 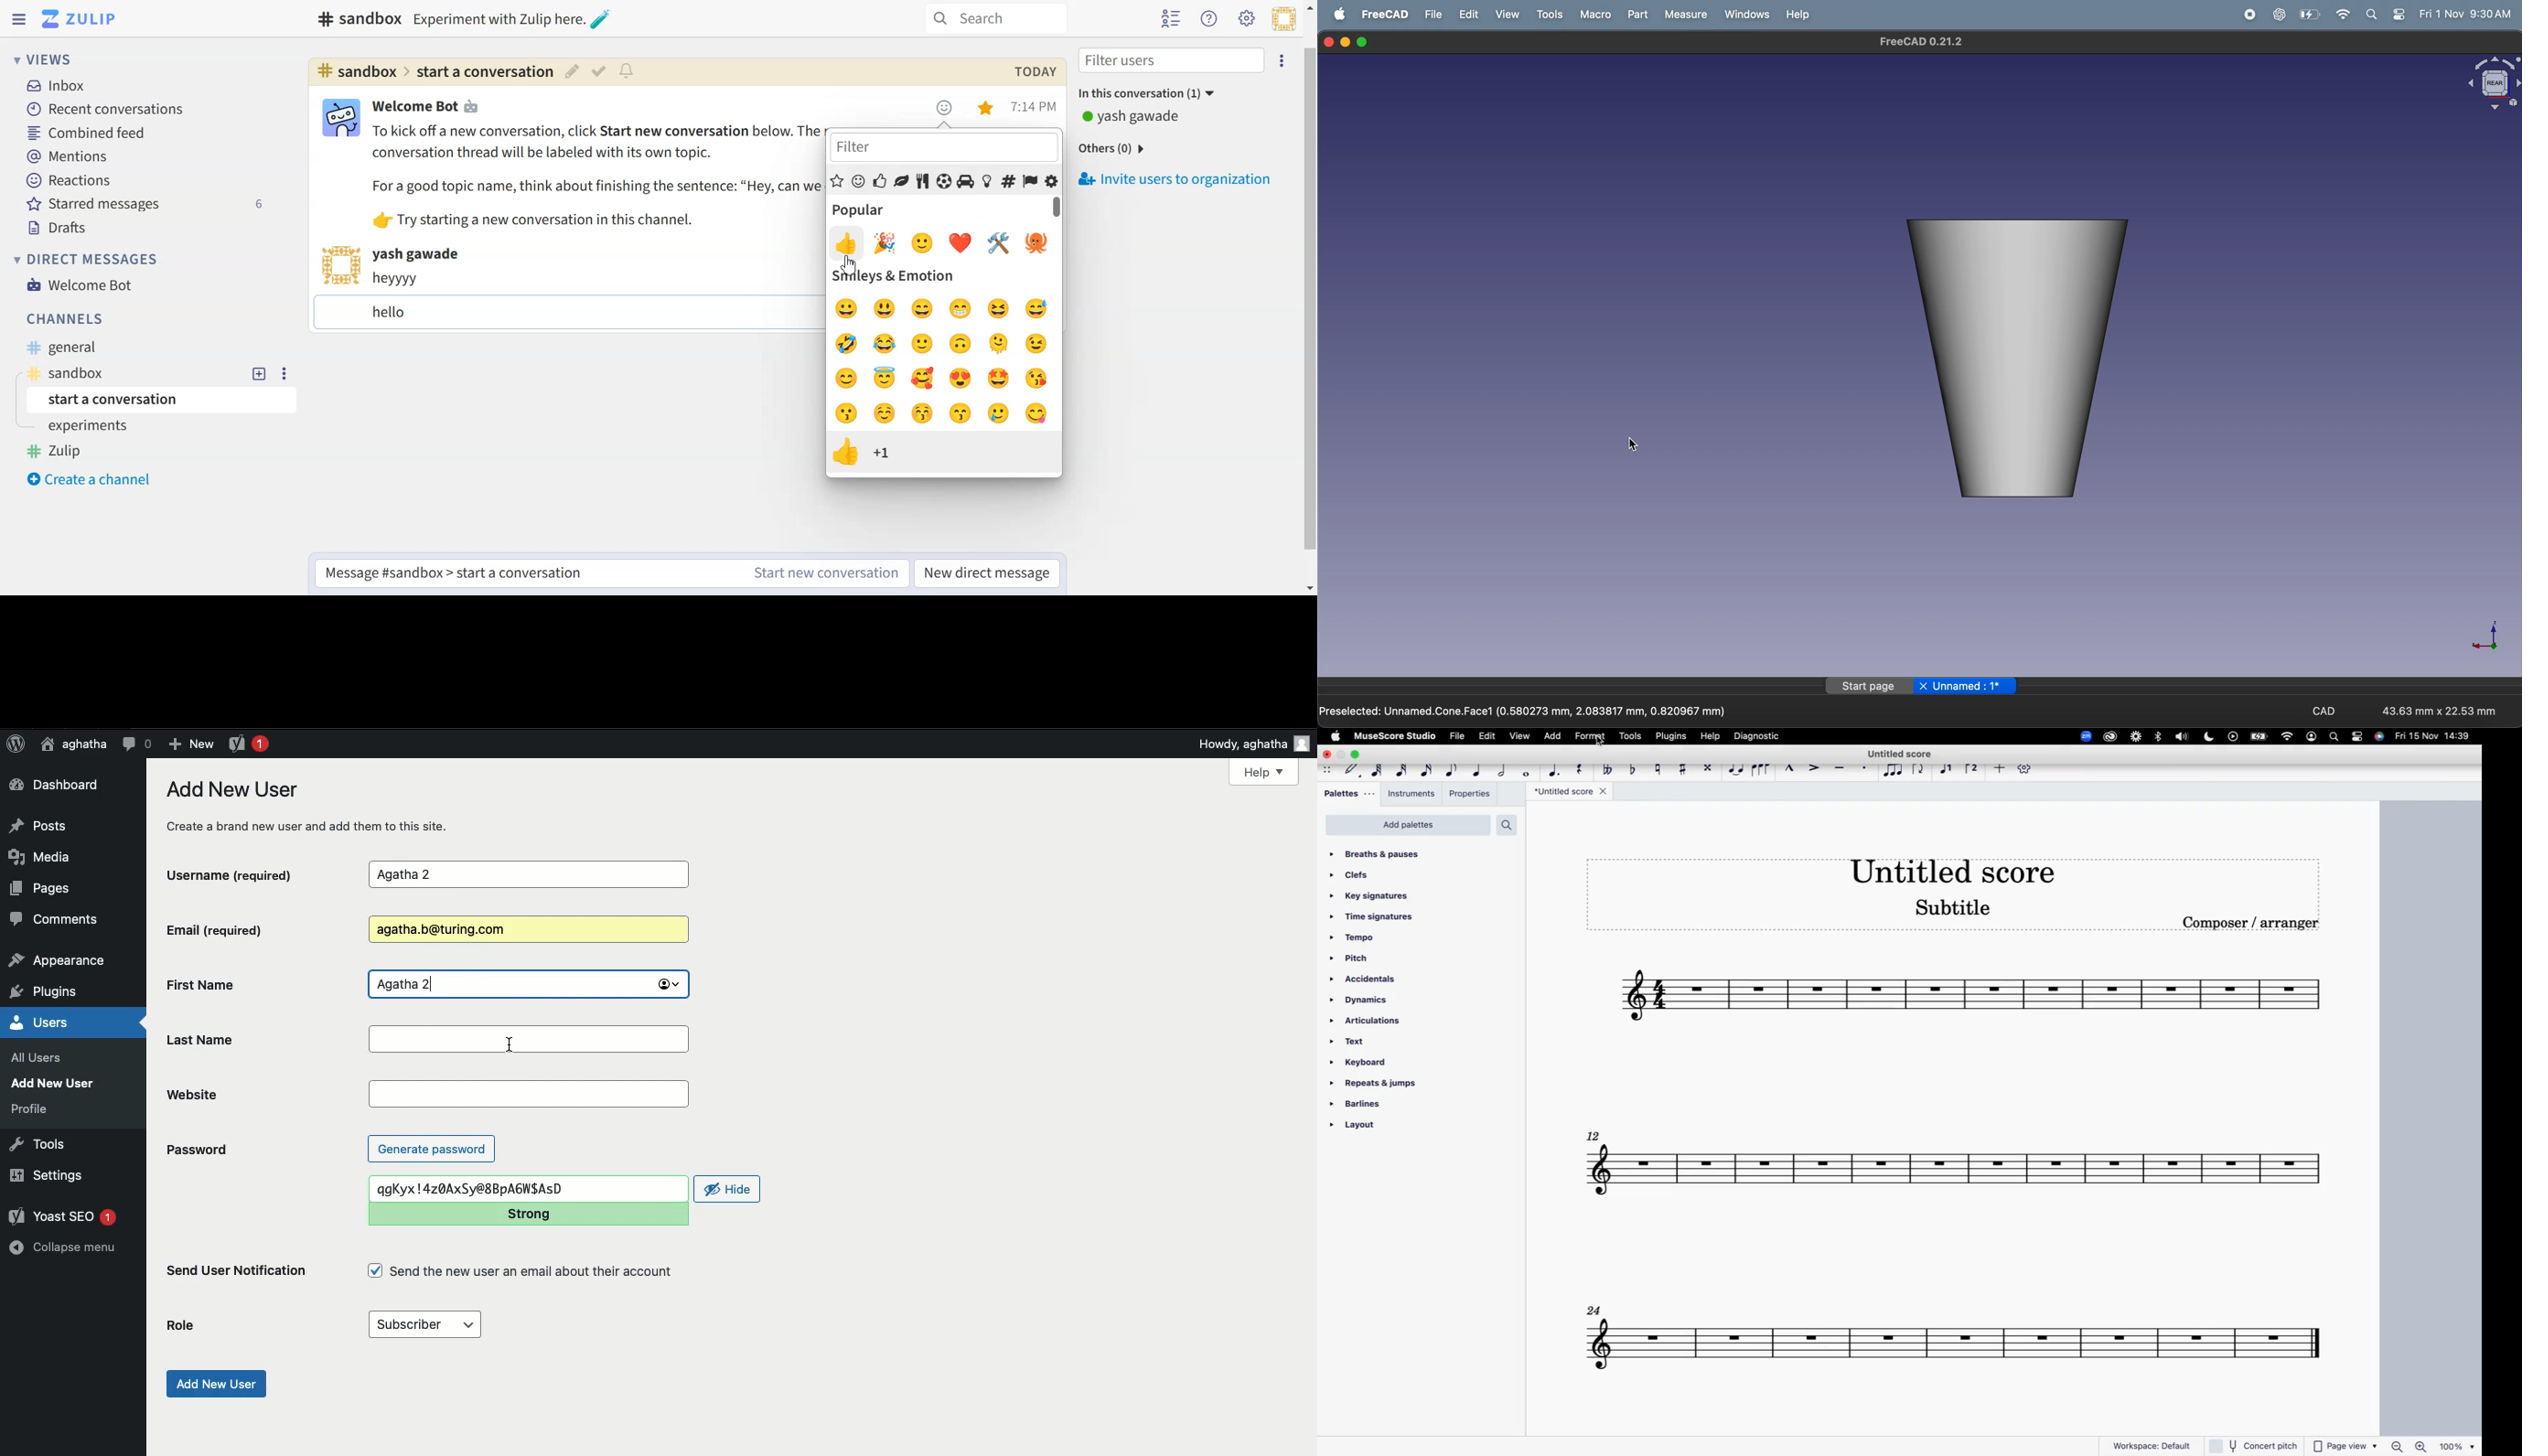 What do you see at coordinates (2310, 14) in the screenshot?
I see `battery` at bounding box center [2310, 14].